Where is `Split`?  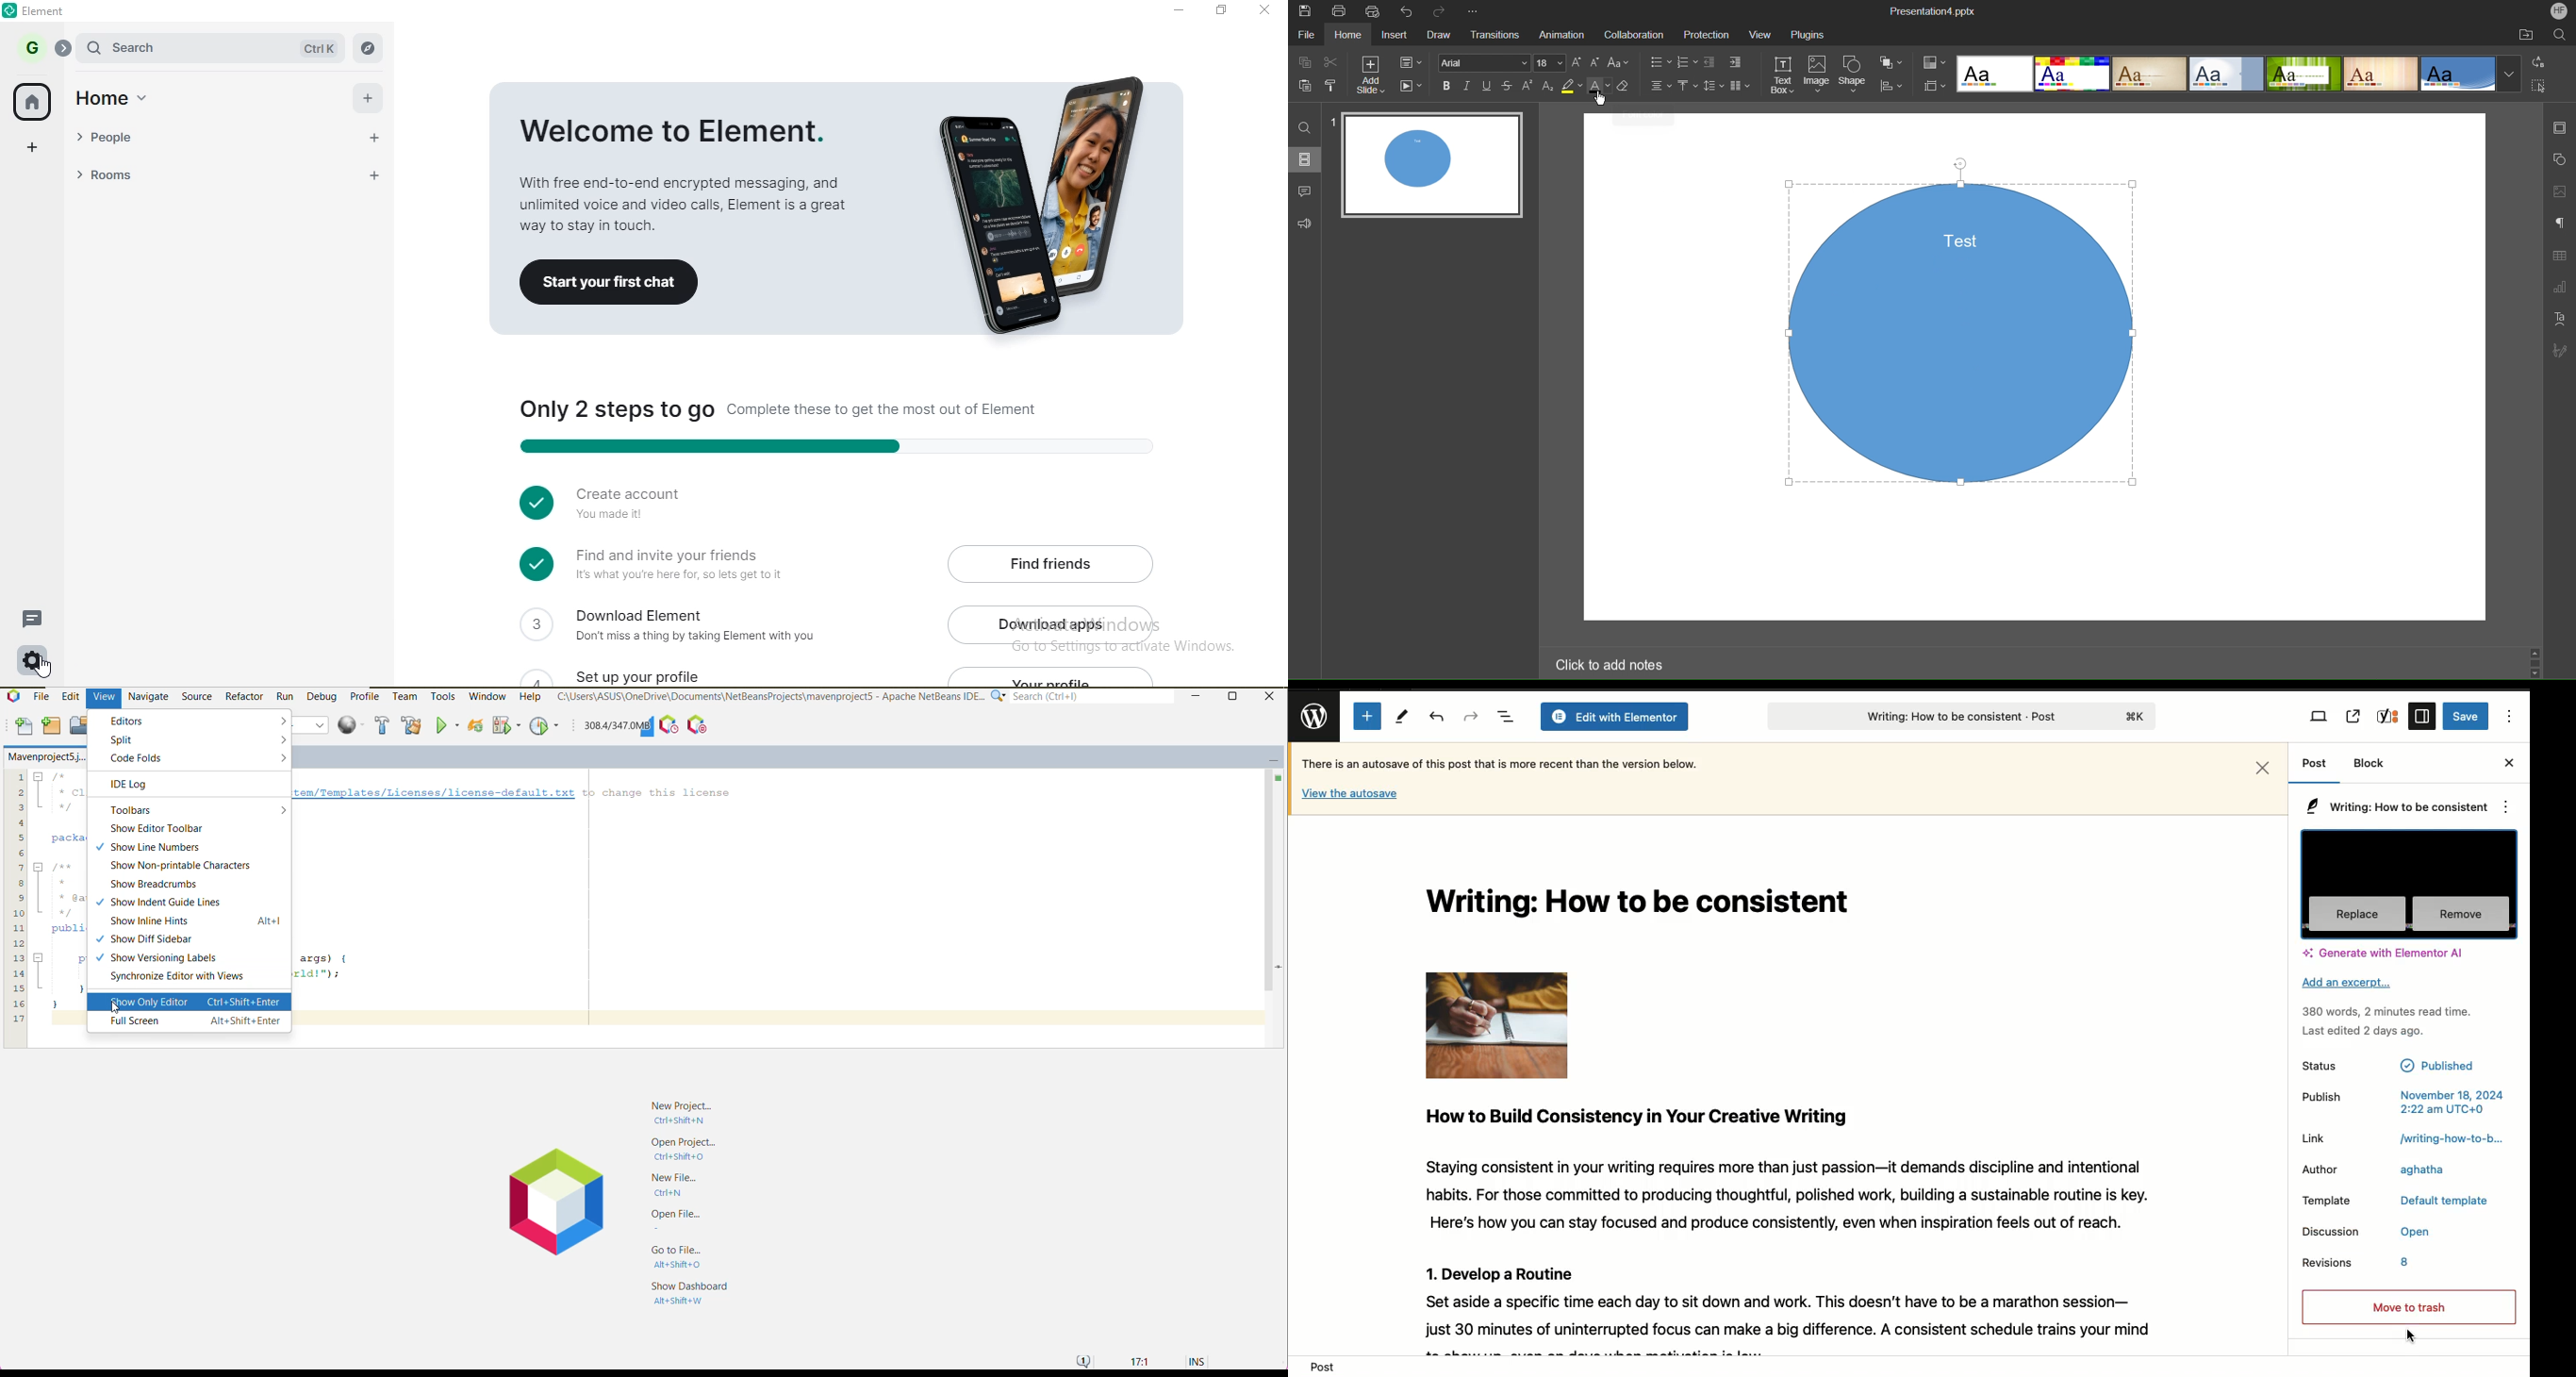 Split is located at coordinates (194, 739).